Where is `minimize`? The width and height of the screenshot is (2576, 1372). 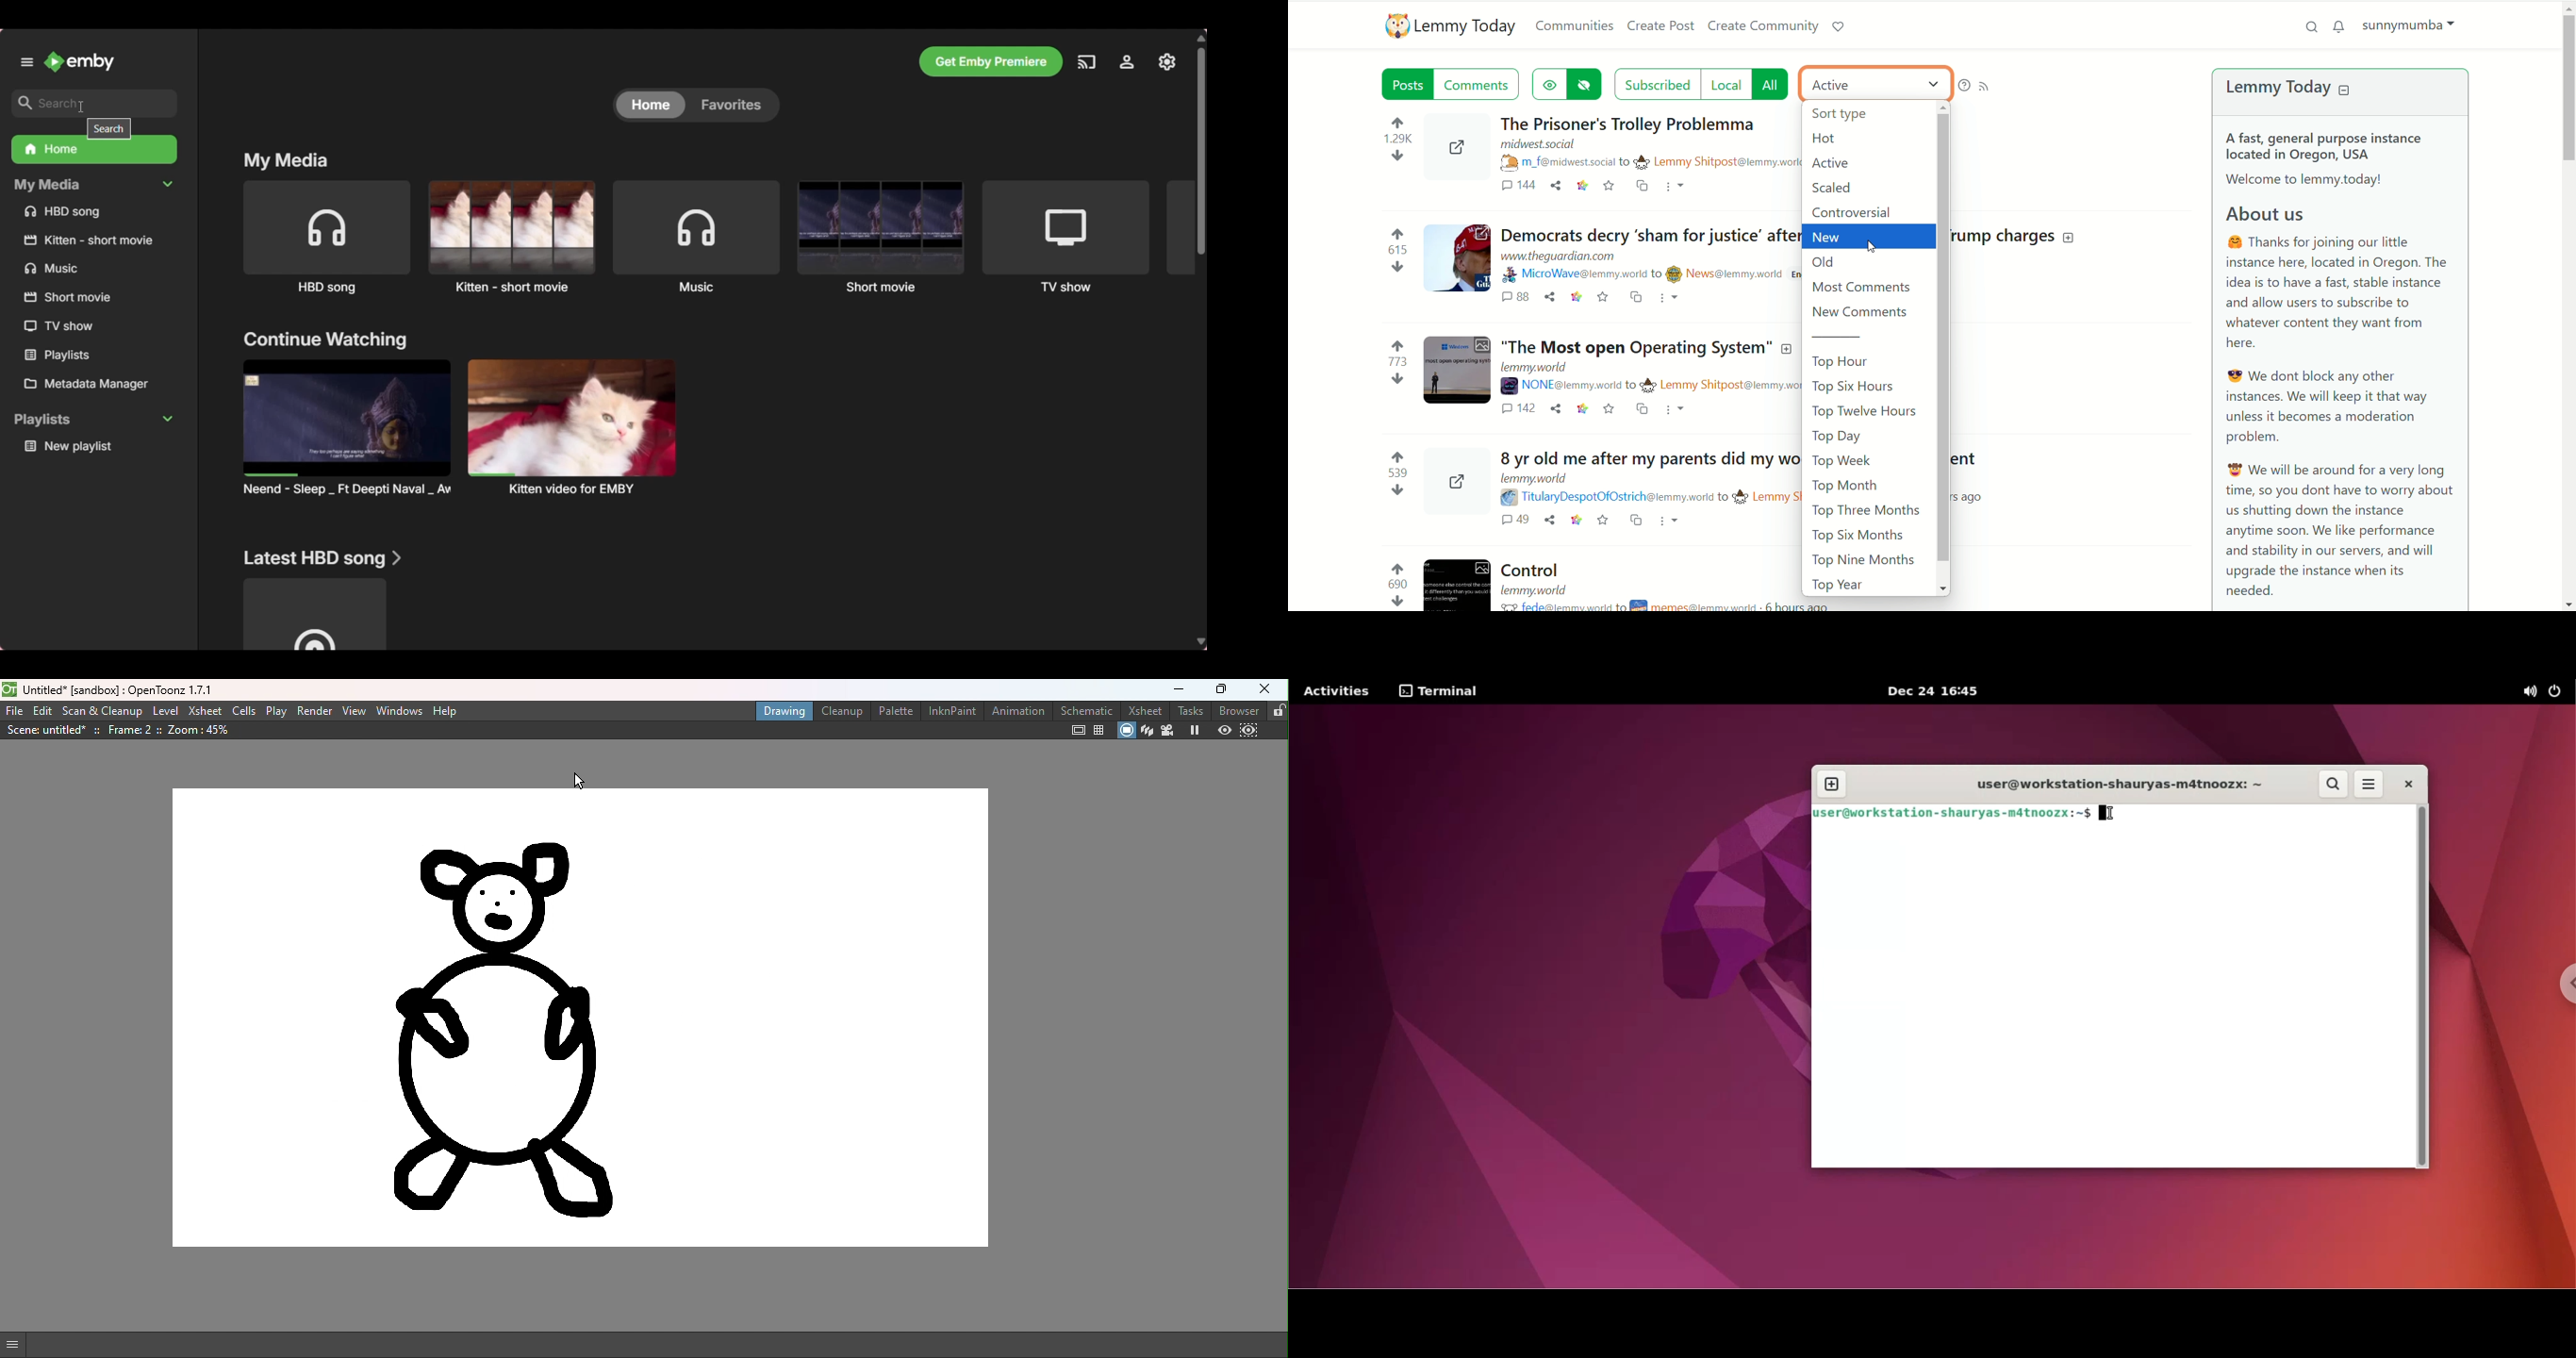
minimize is located at coordinates (1177, 690).